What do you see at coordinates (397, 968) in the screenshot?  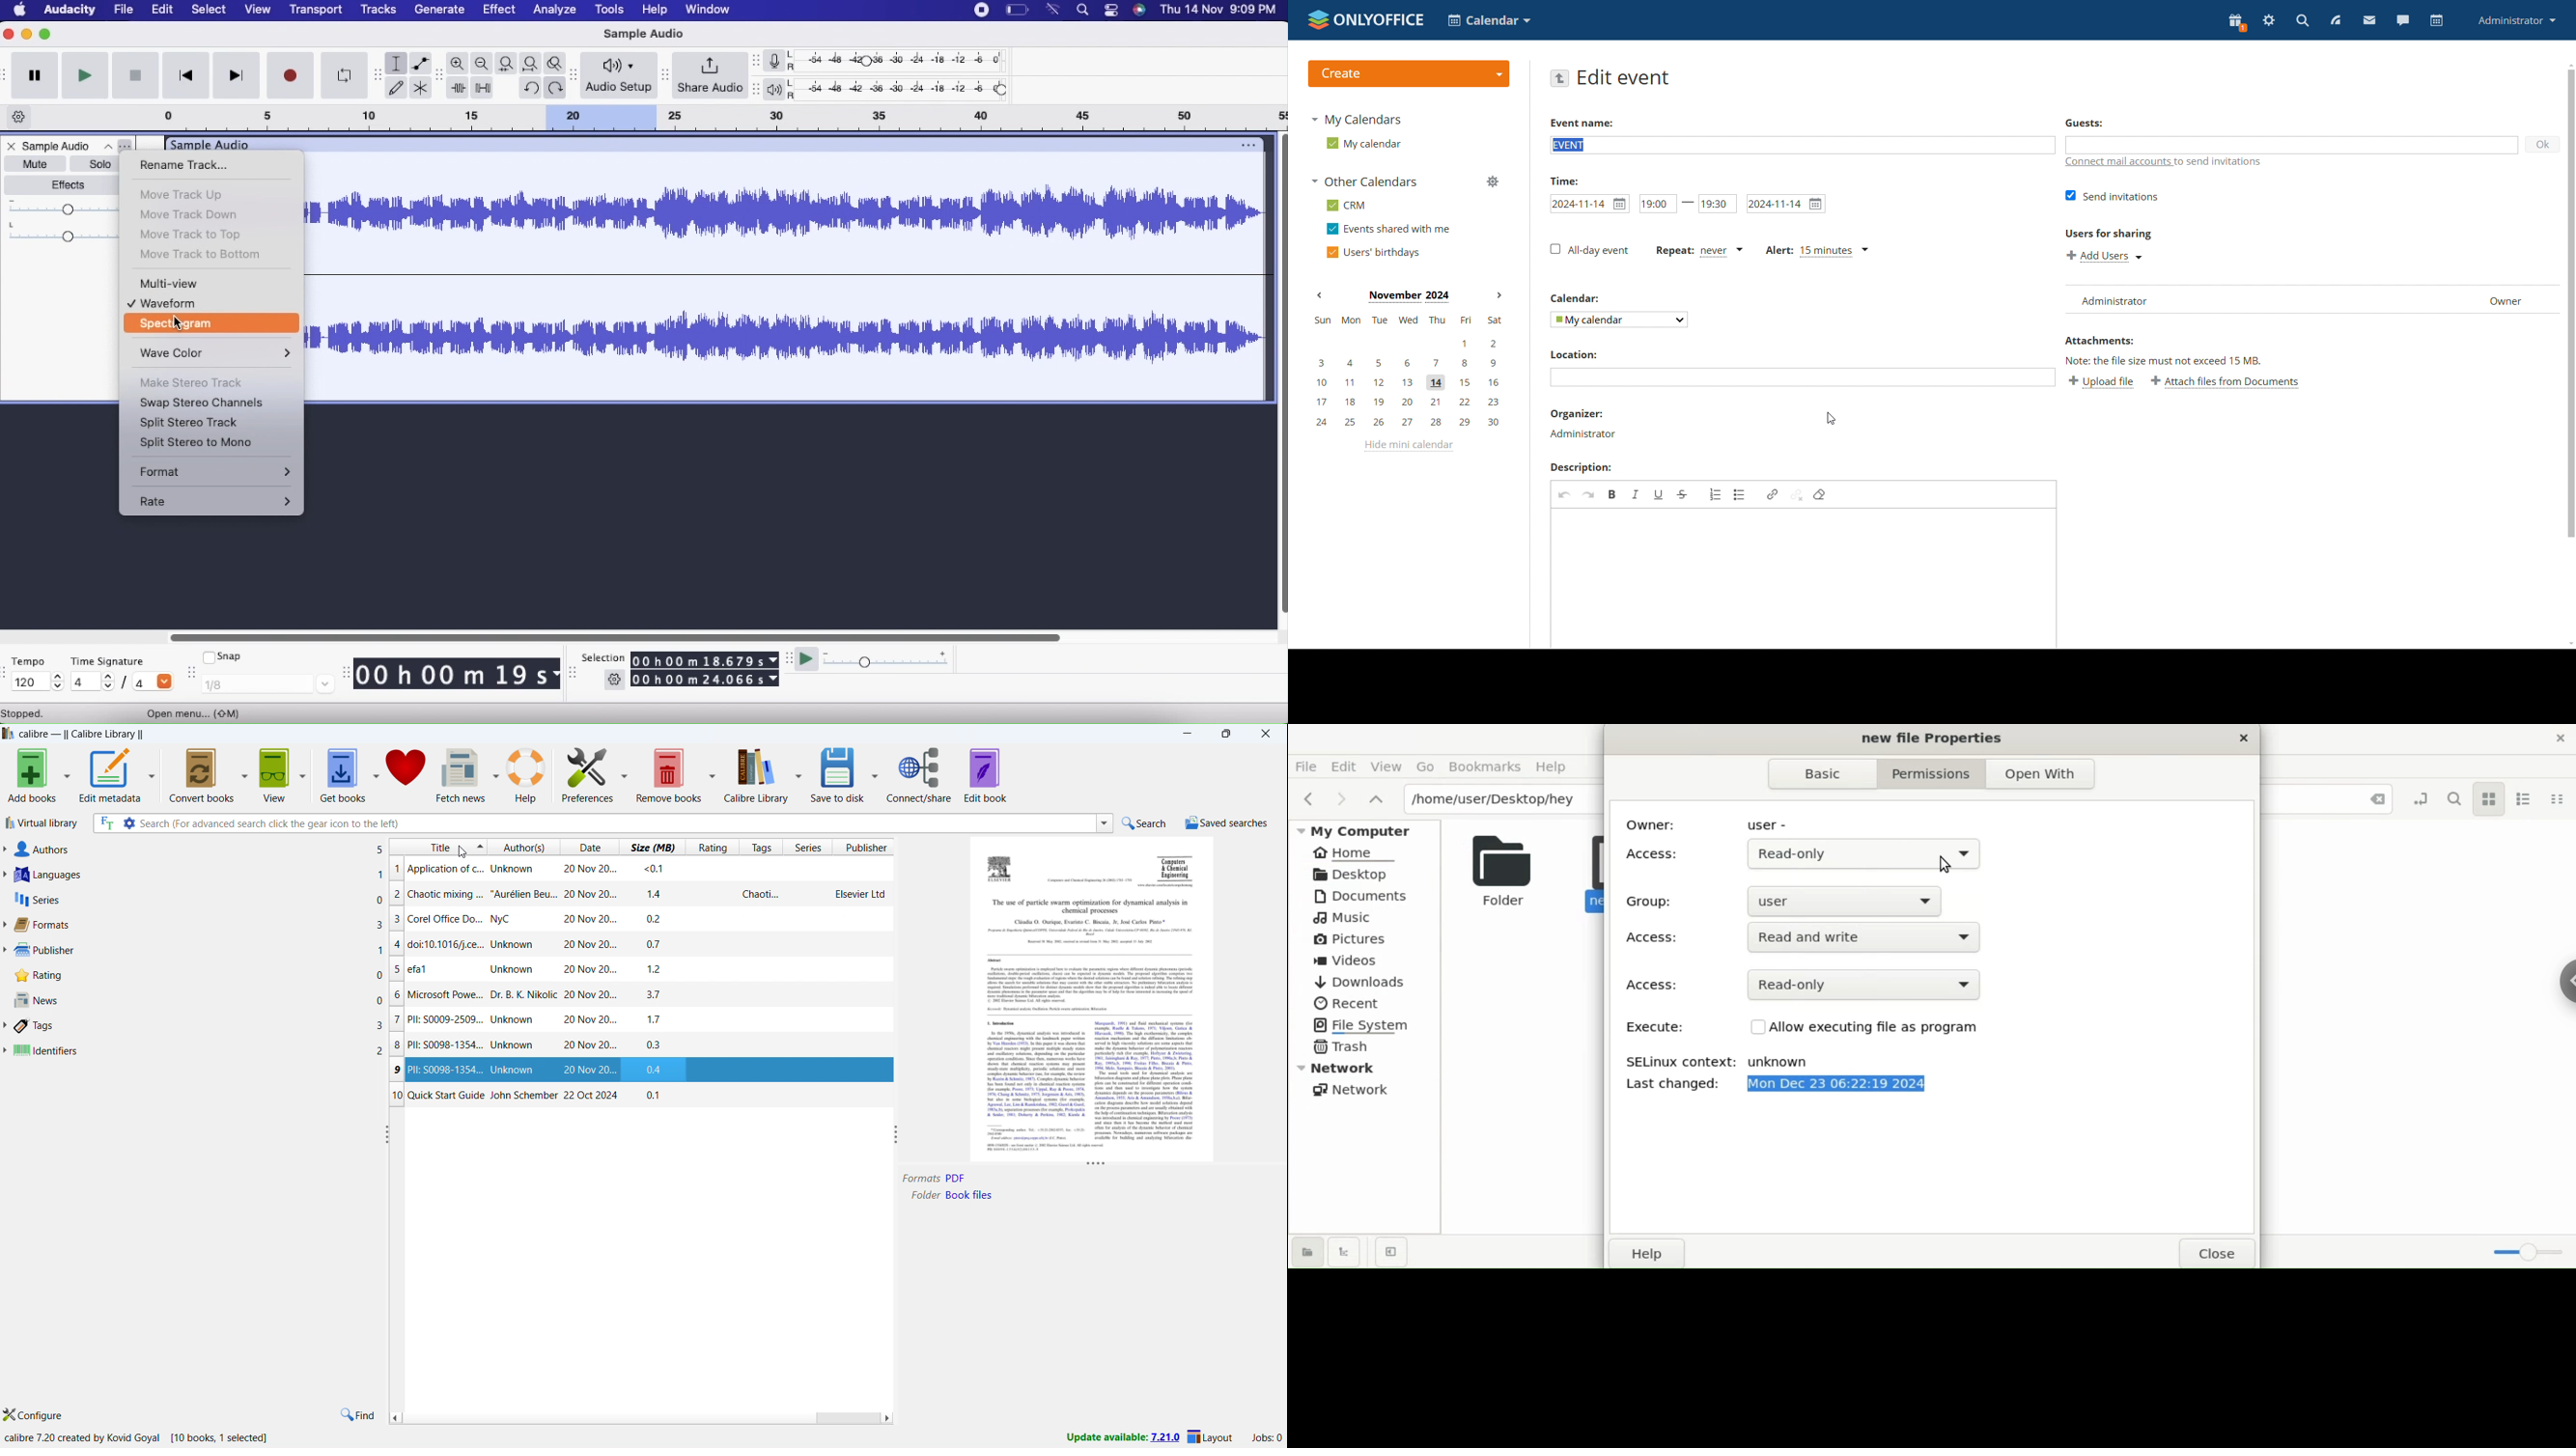 I see `5` at bounding box center [397, 968].